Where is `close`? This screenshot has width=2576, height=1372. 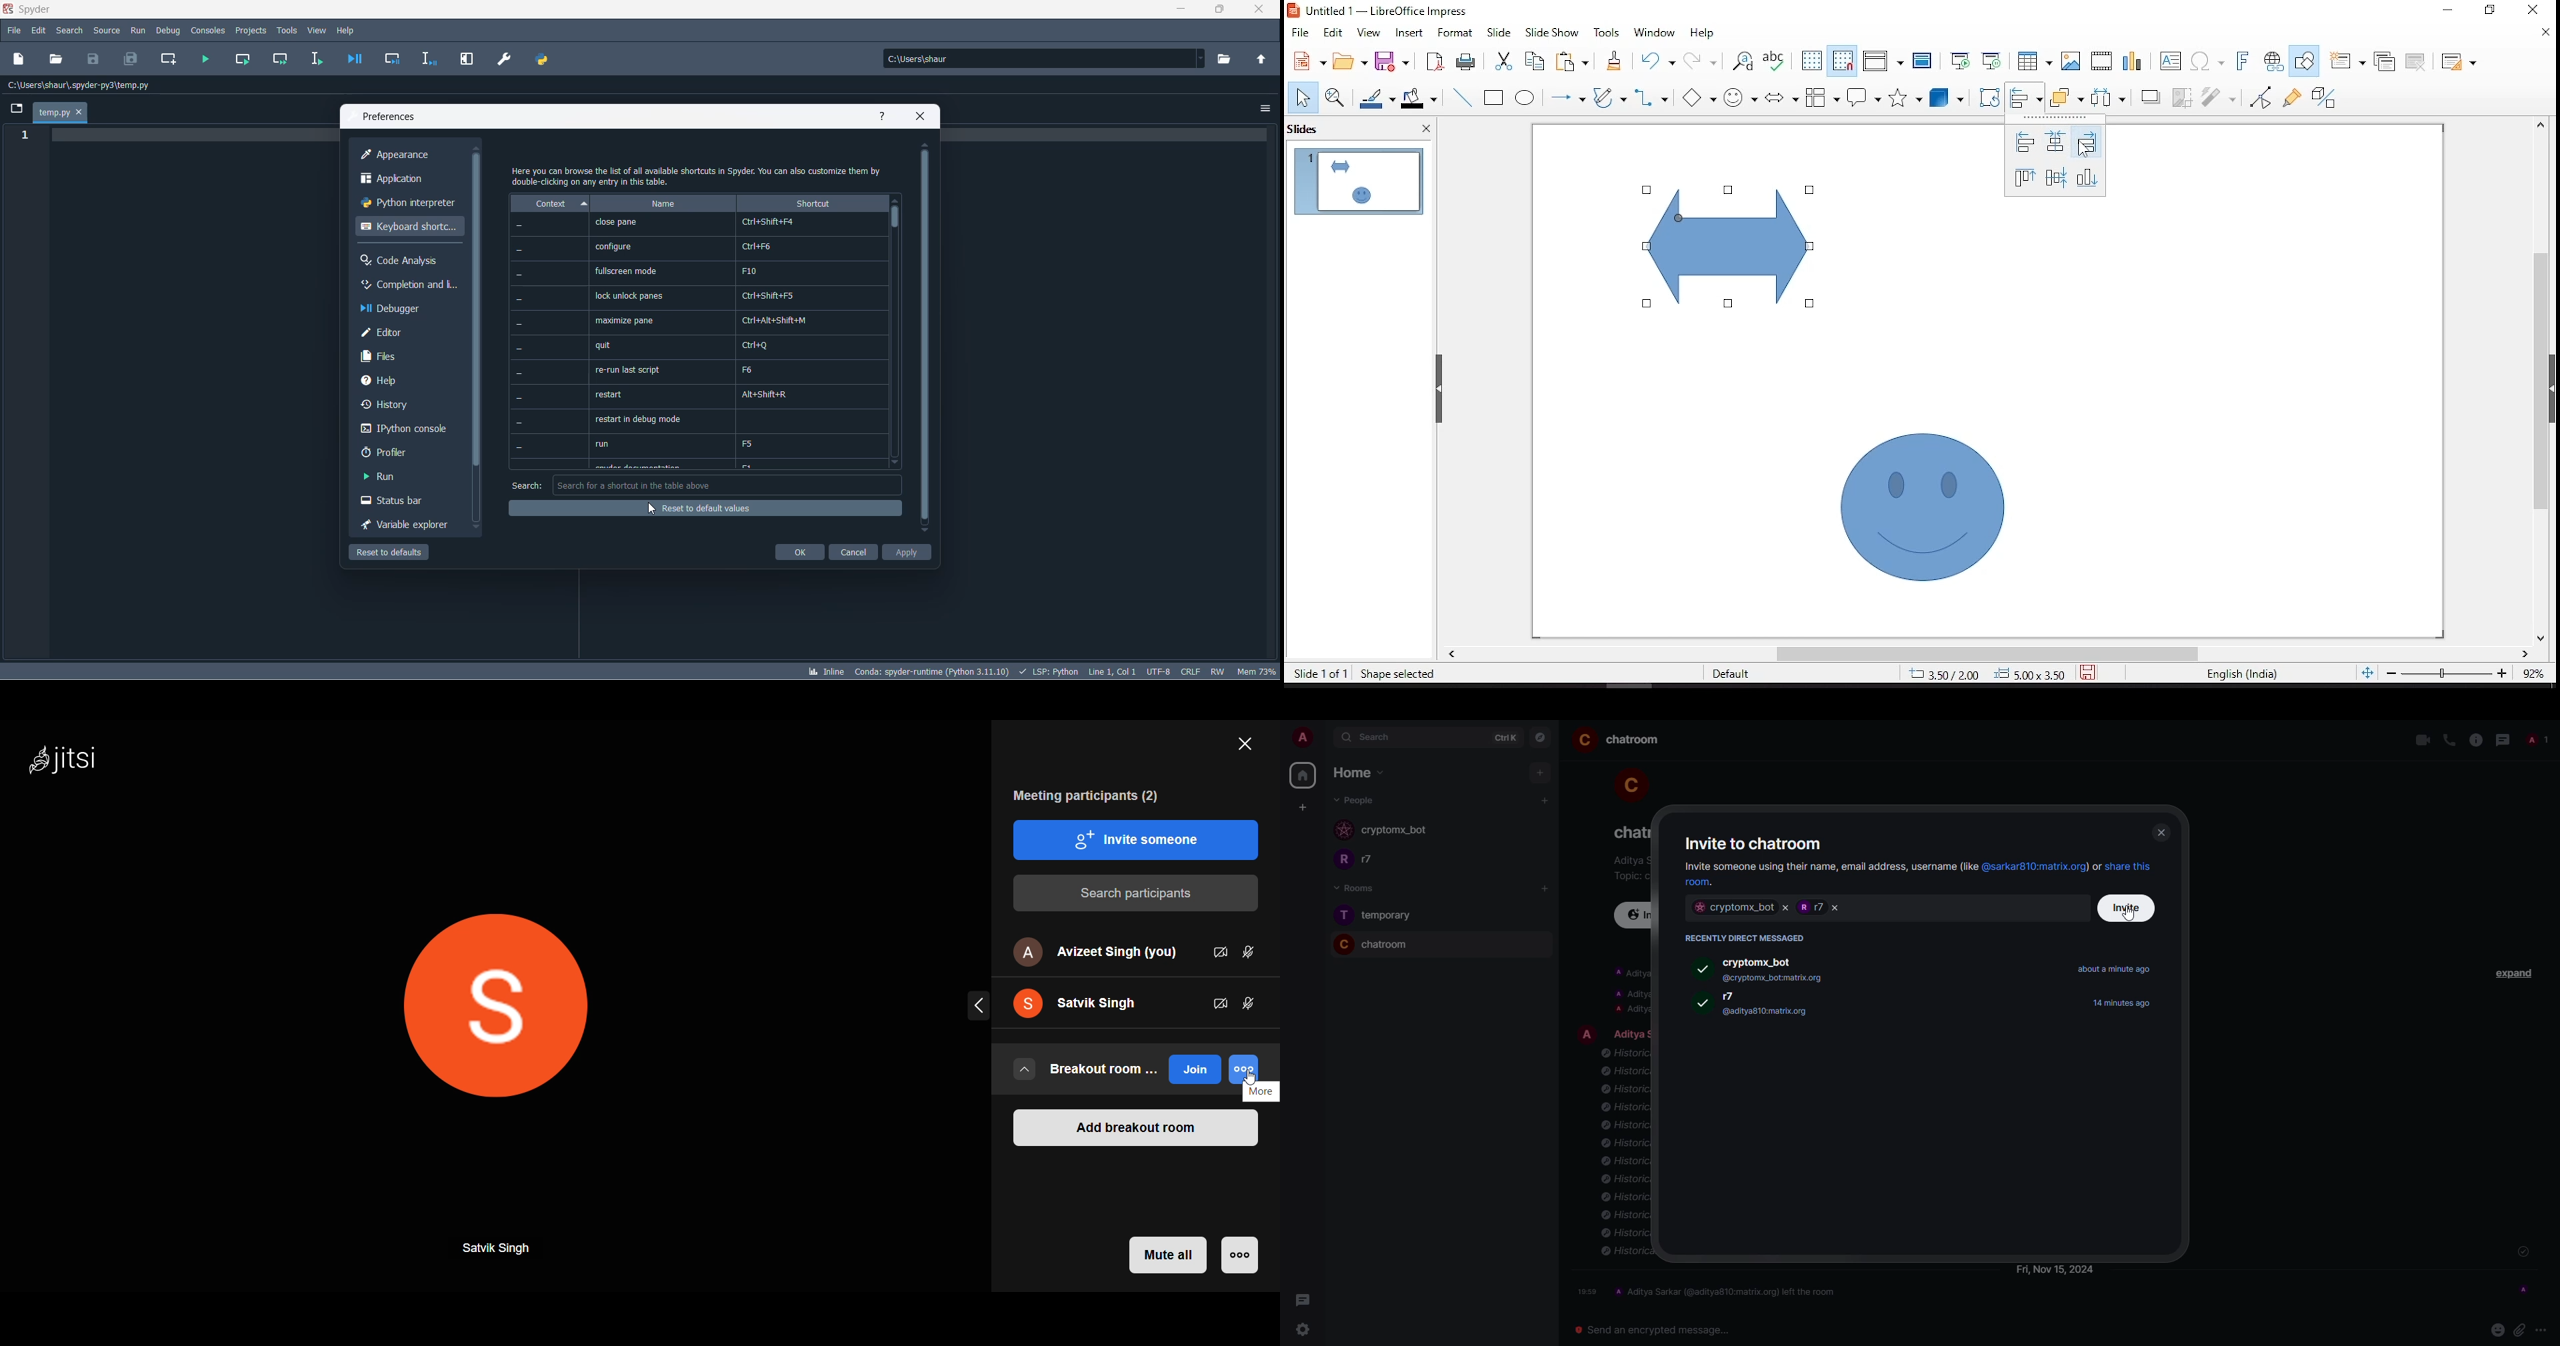 close is located at coordinates (923, 115).